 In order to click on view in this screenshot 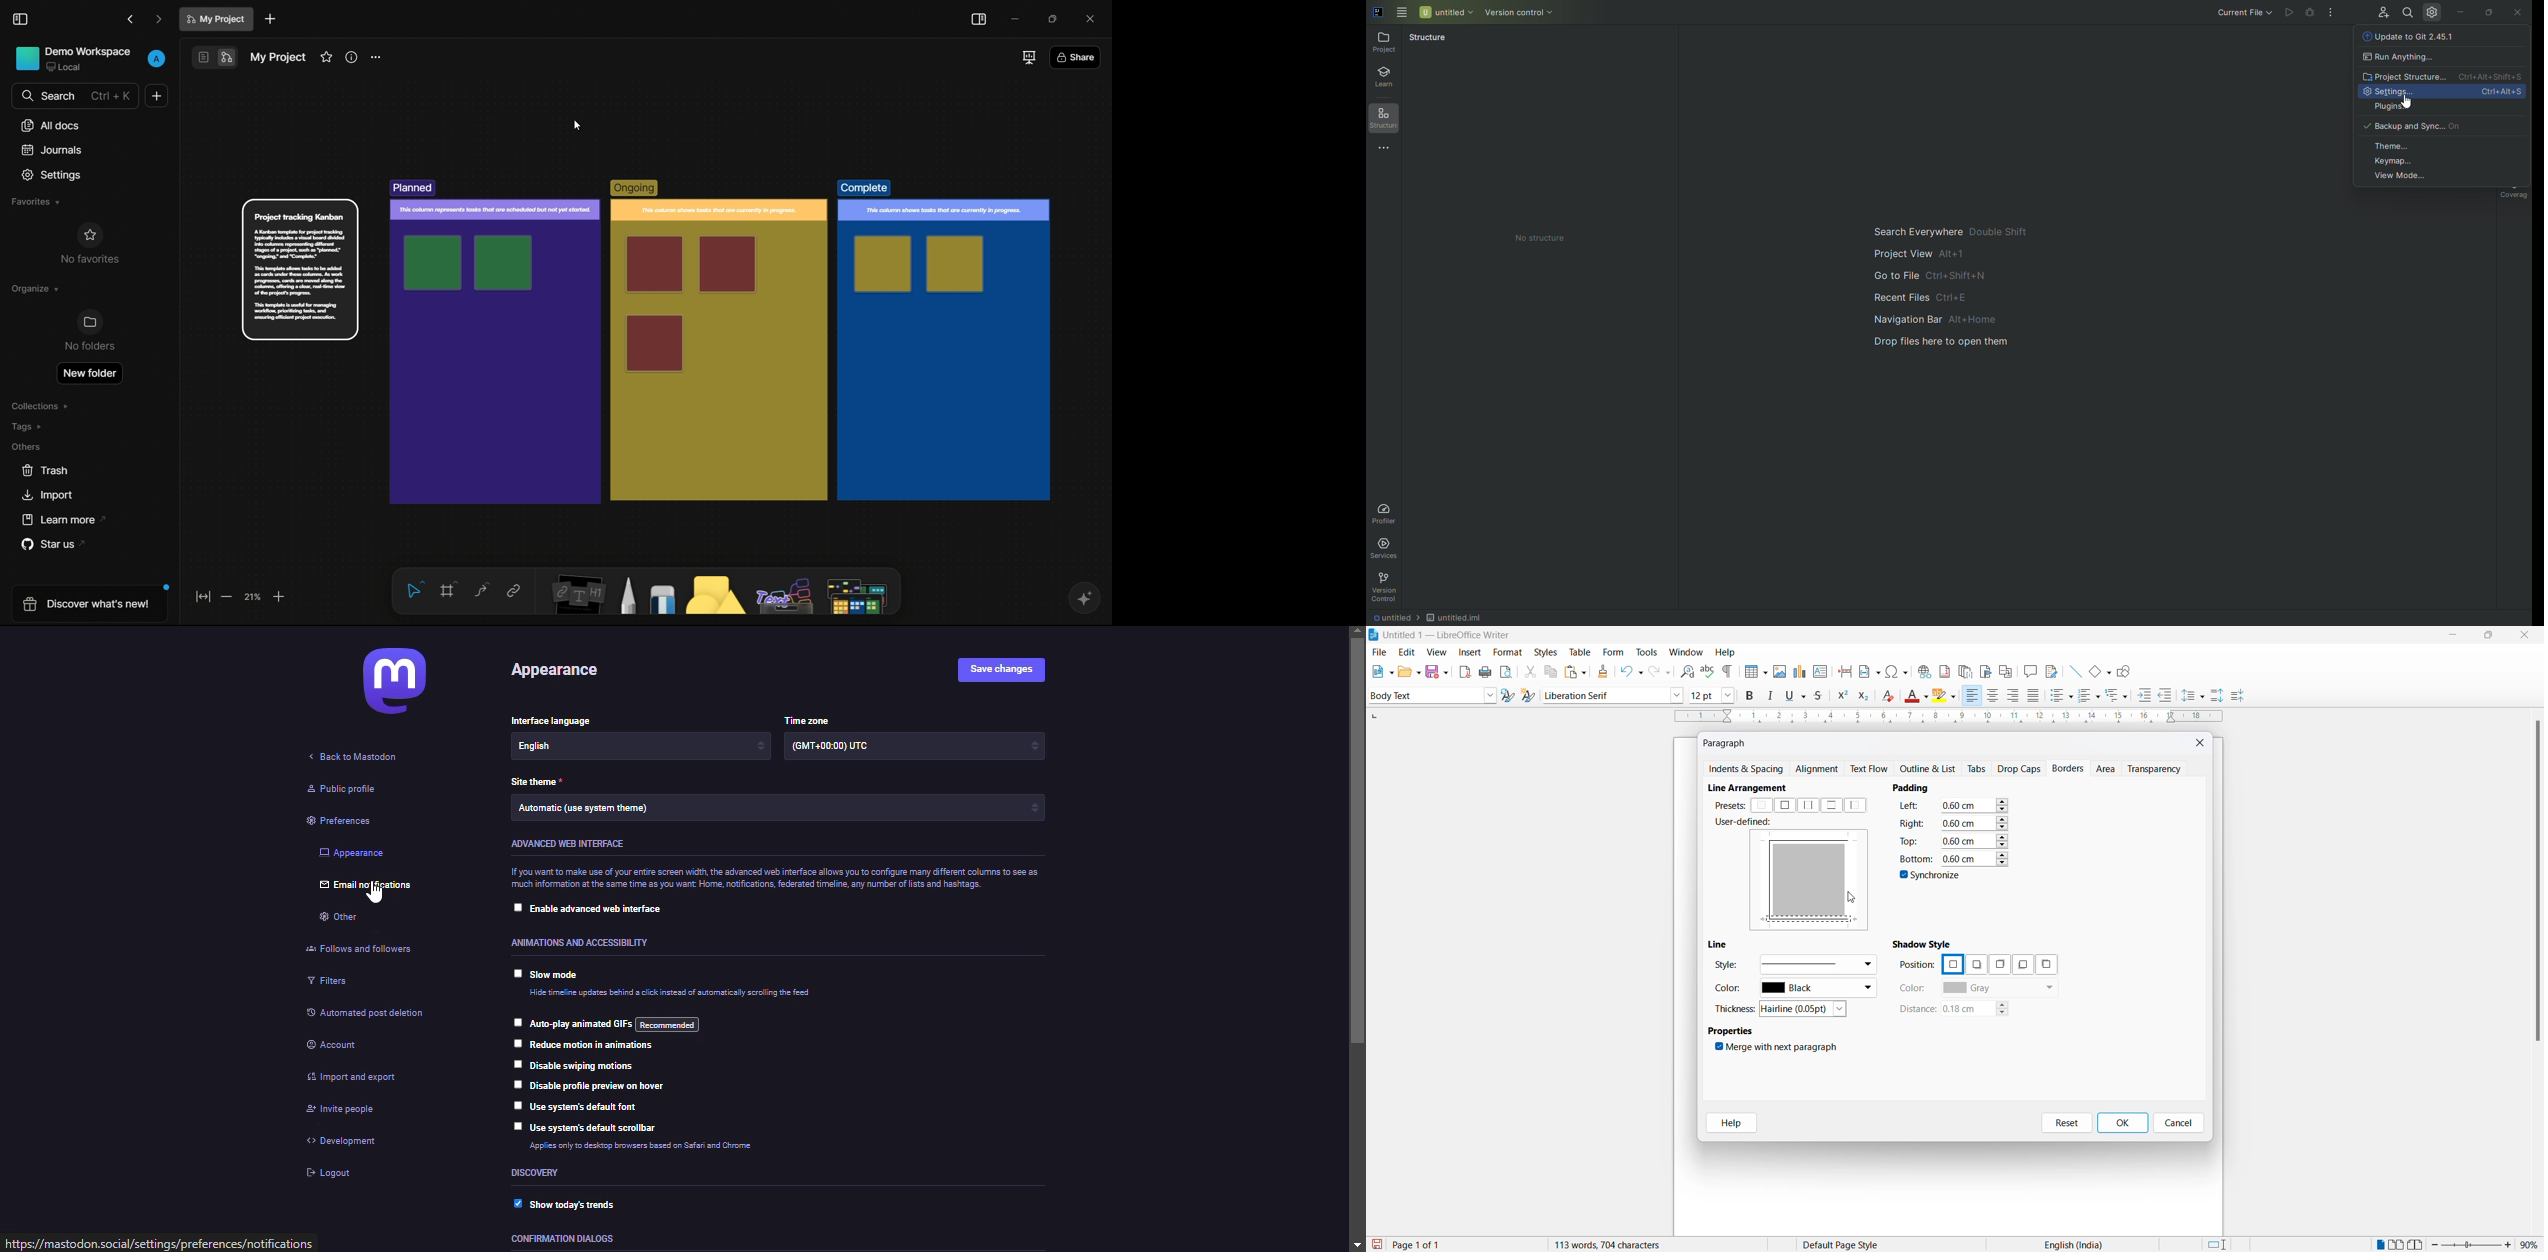, I will do `click(1438, 652)`.